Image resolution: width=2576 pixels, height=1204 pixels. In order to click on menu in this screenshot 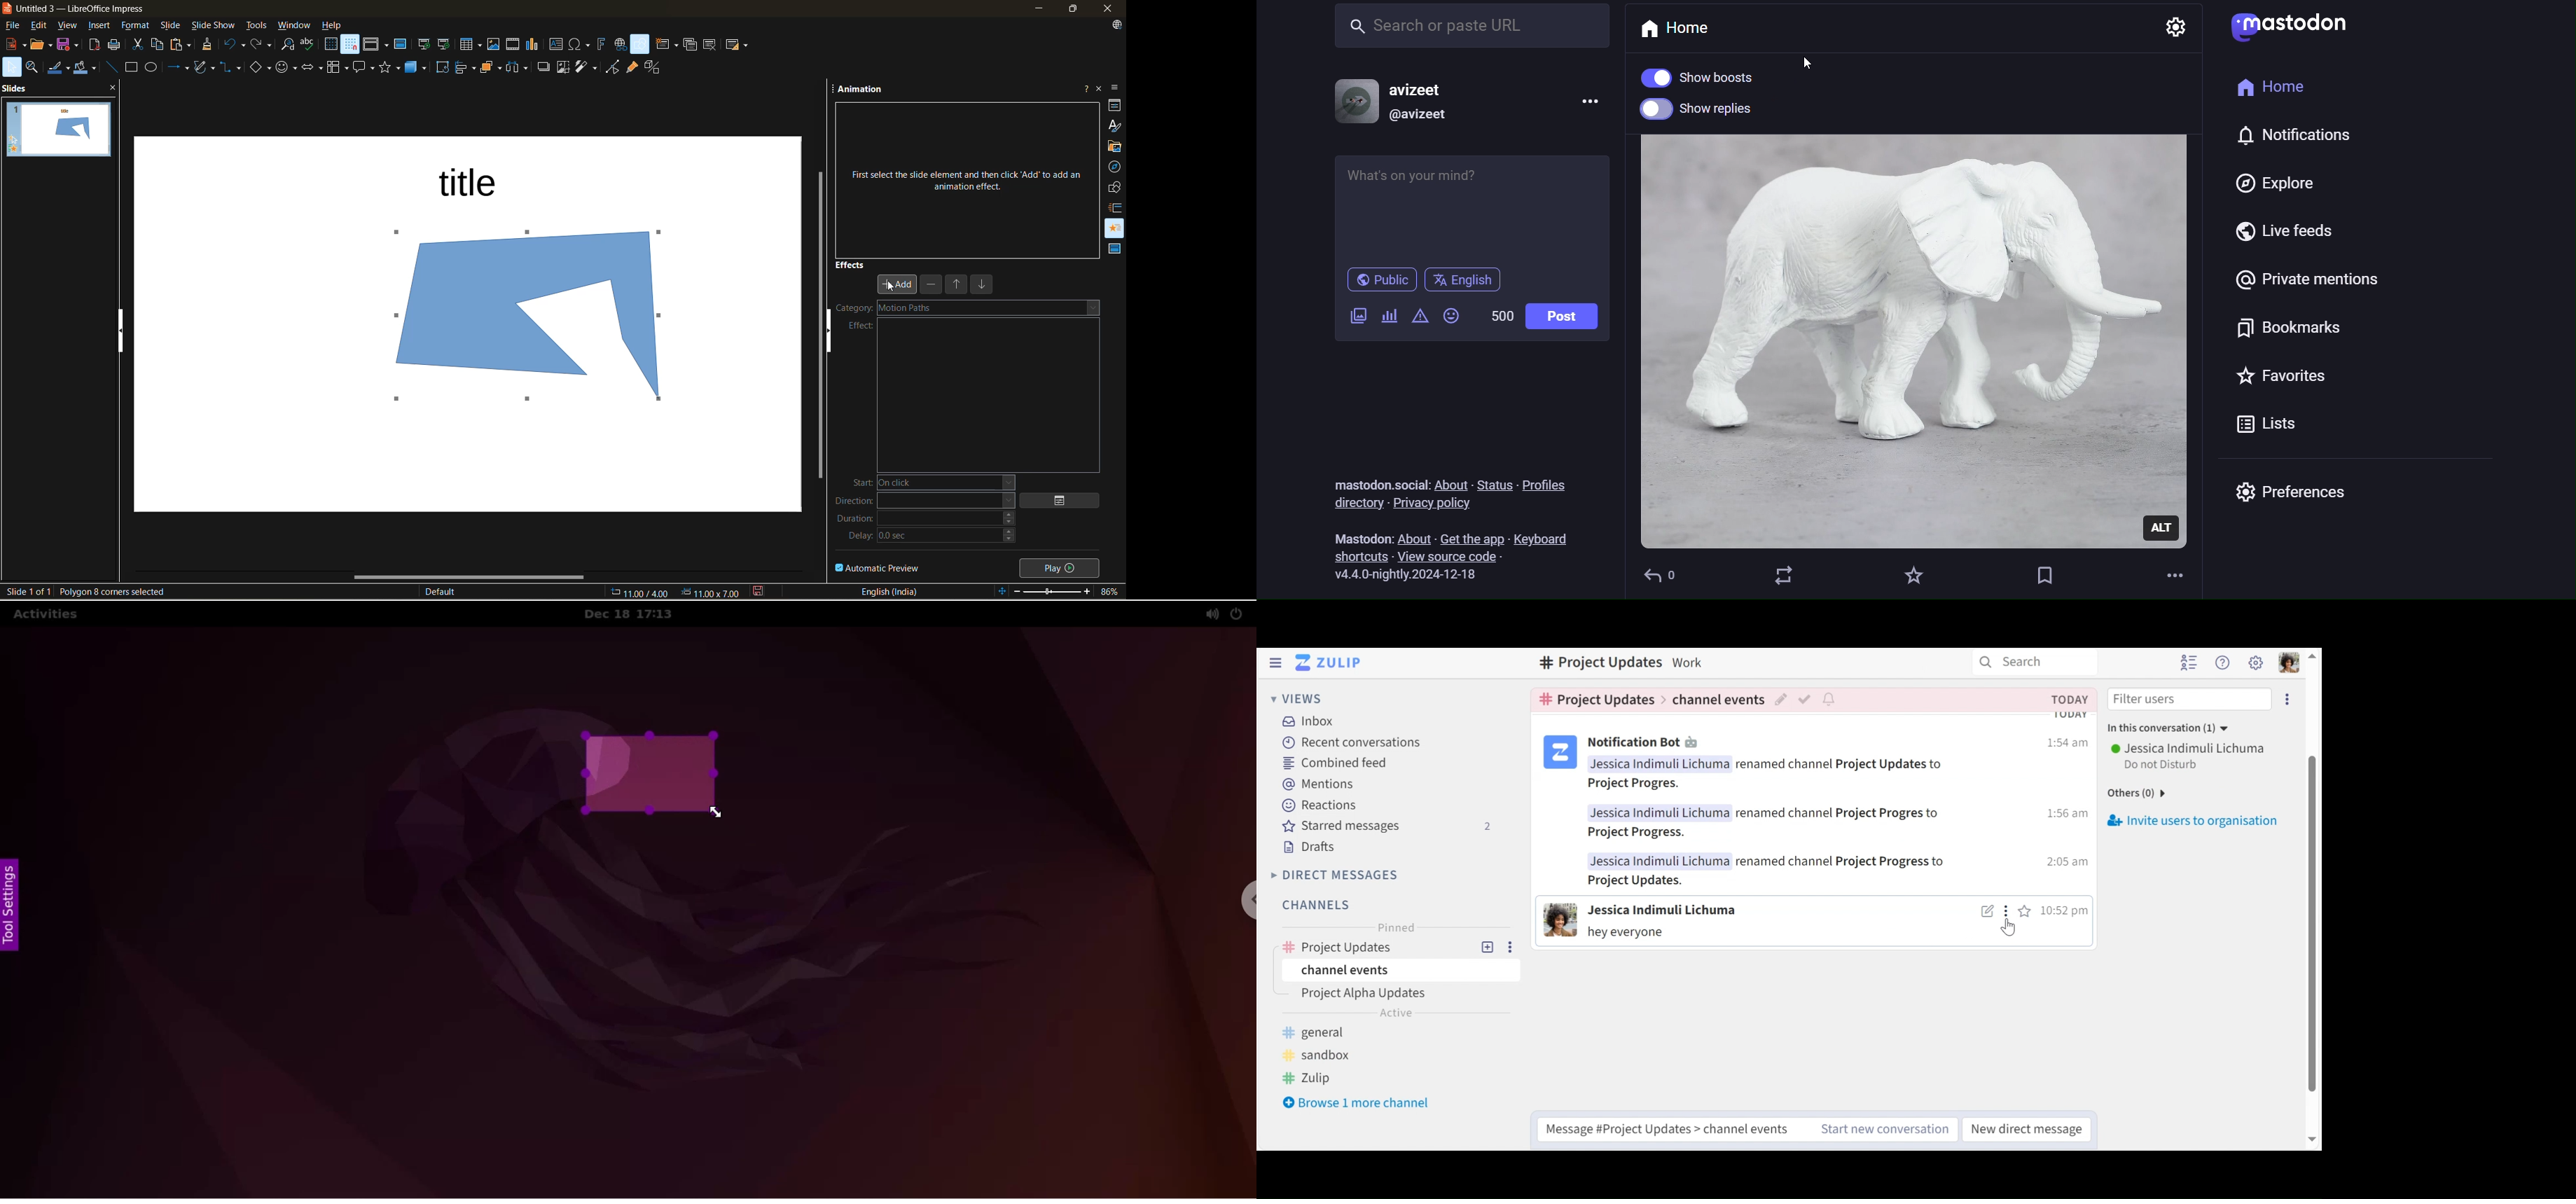, I will do `click(1585, 105)`.